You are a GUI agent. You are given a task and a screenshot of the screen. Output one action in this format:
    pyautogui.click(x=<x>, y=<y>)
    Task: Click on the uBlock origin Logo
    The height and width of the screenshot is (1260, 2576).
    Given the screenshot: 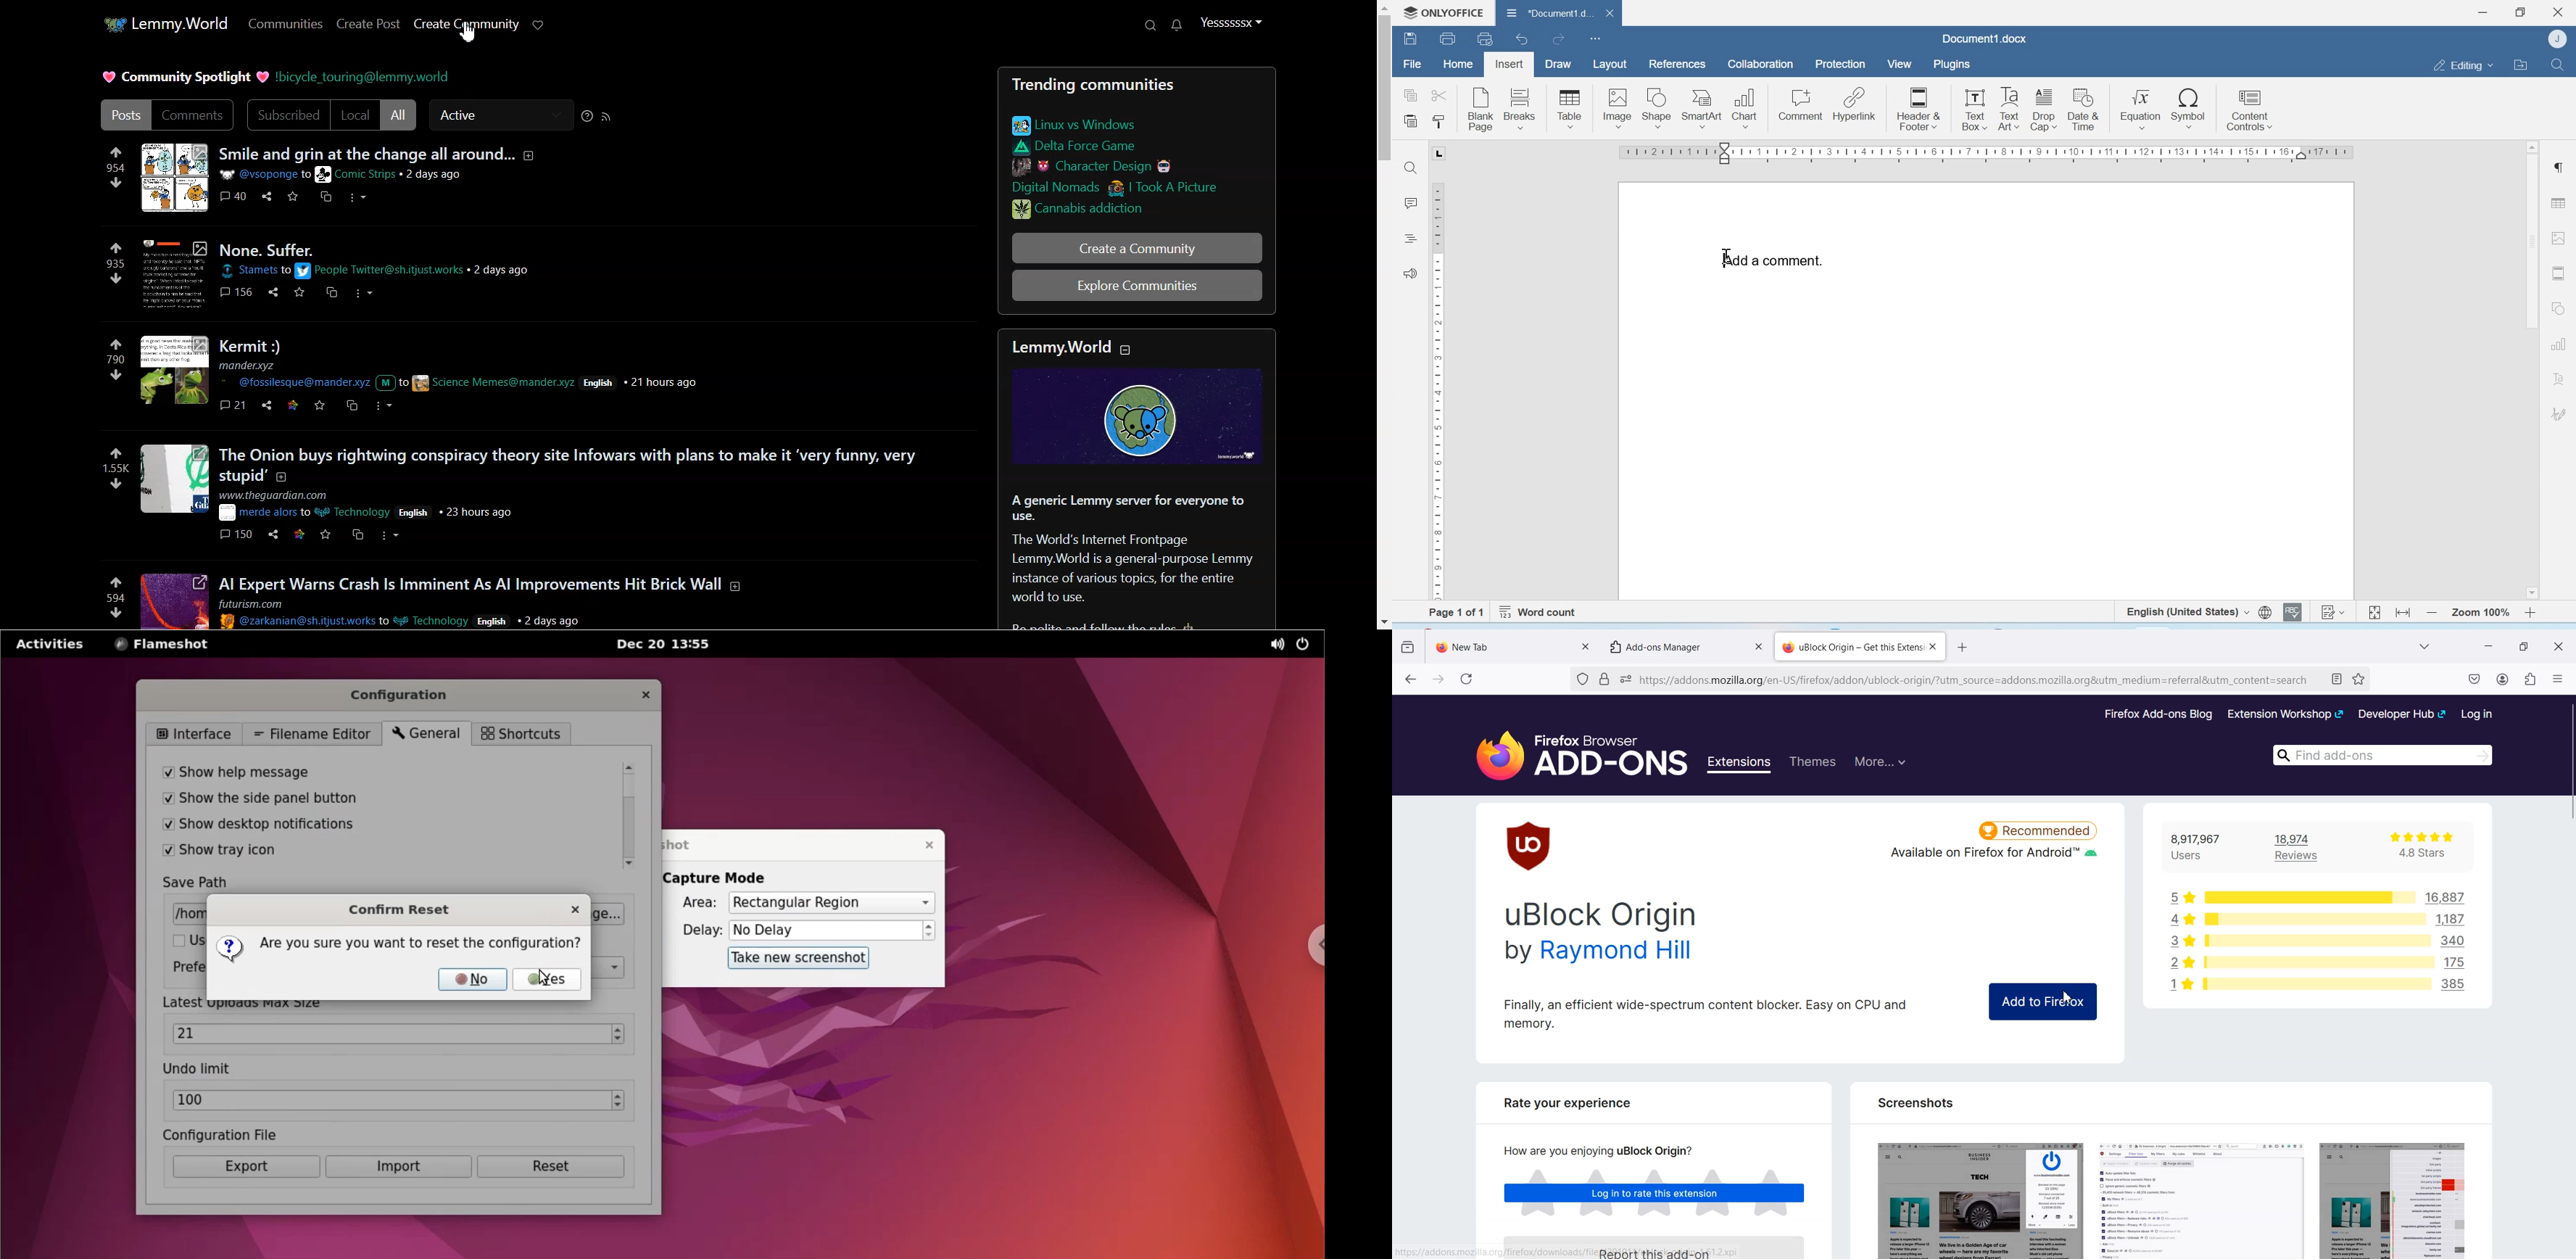 What is the action you would take?
    pyautogui.click(x=1530, y=846)
    